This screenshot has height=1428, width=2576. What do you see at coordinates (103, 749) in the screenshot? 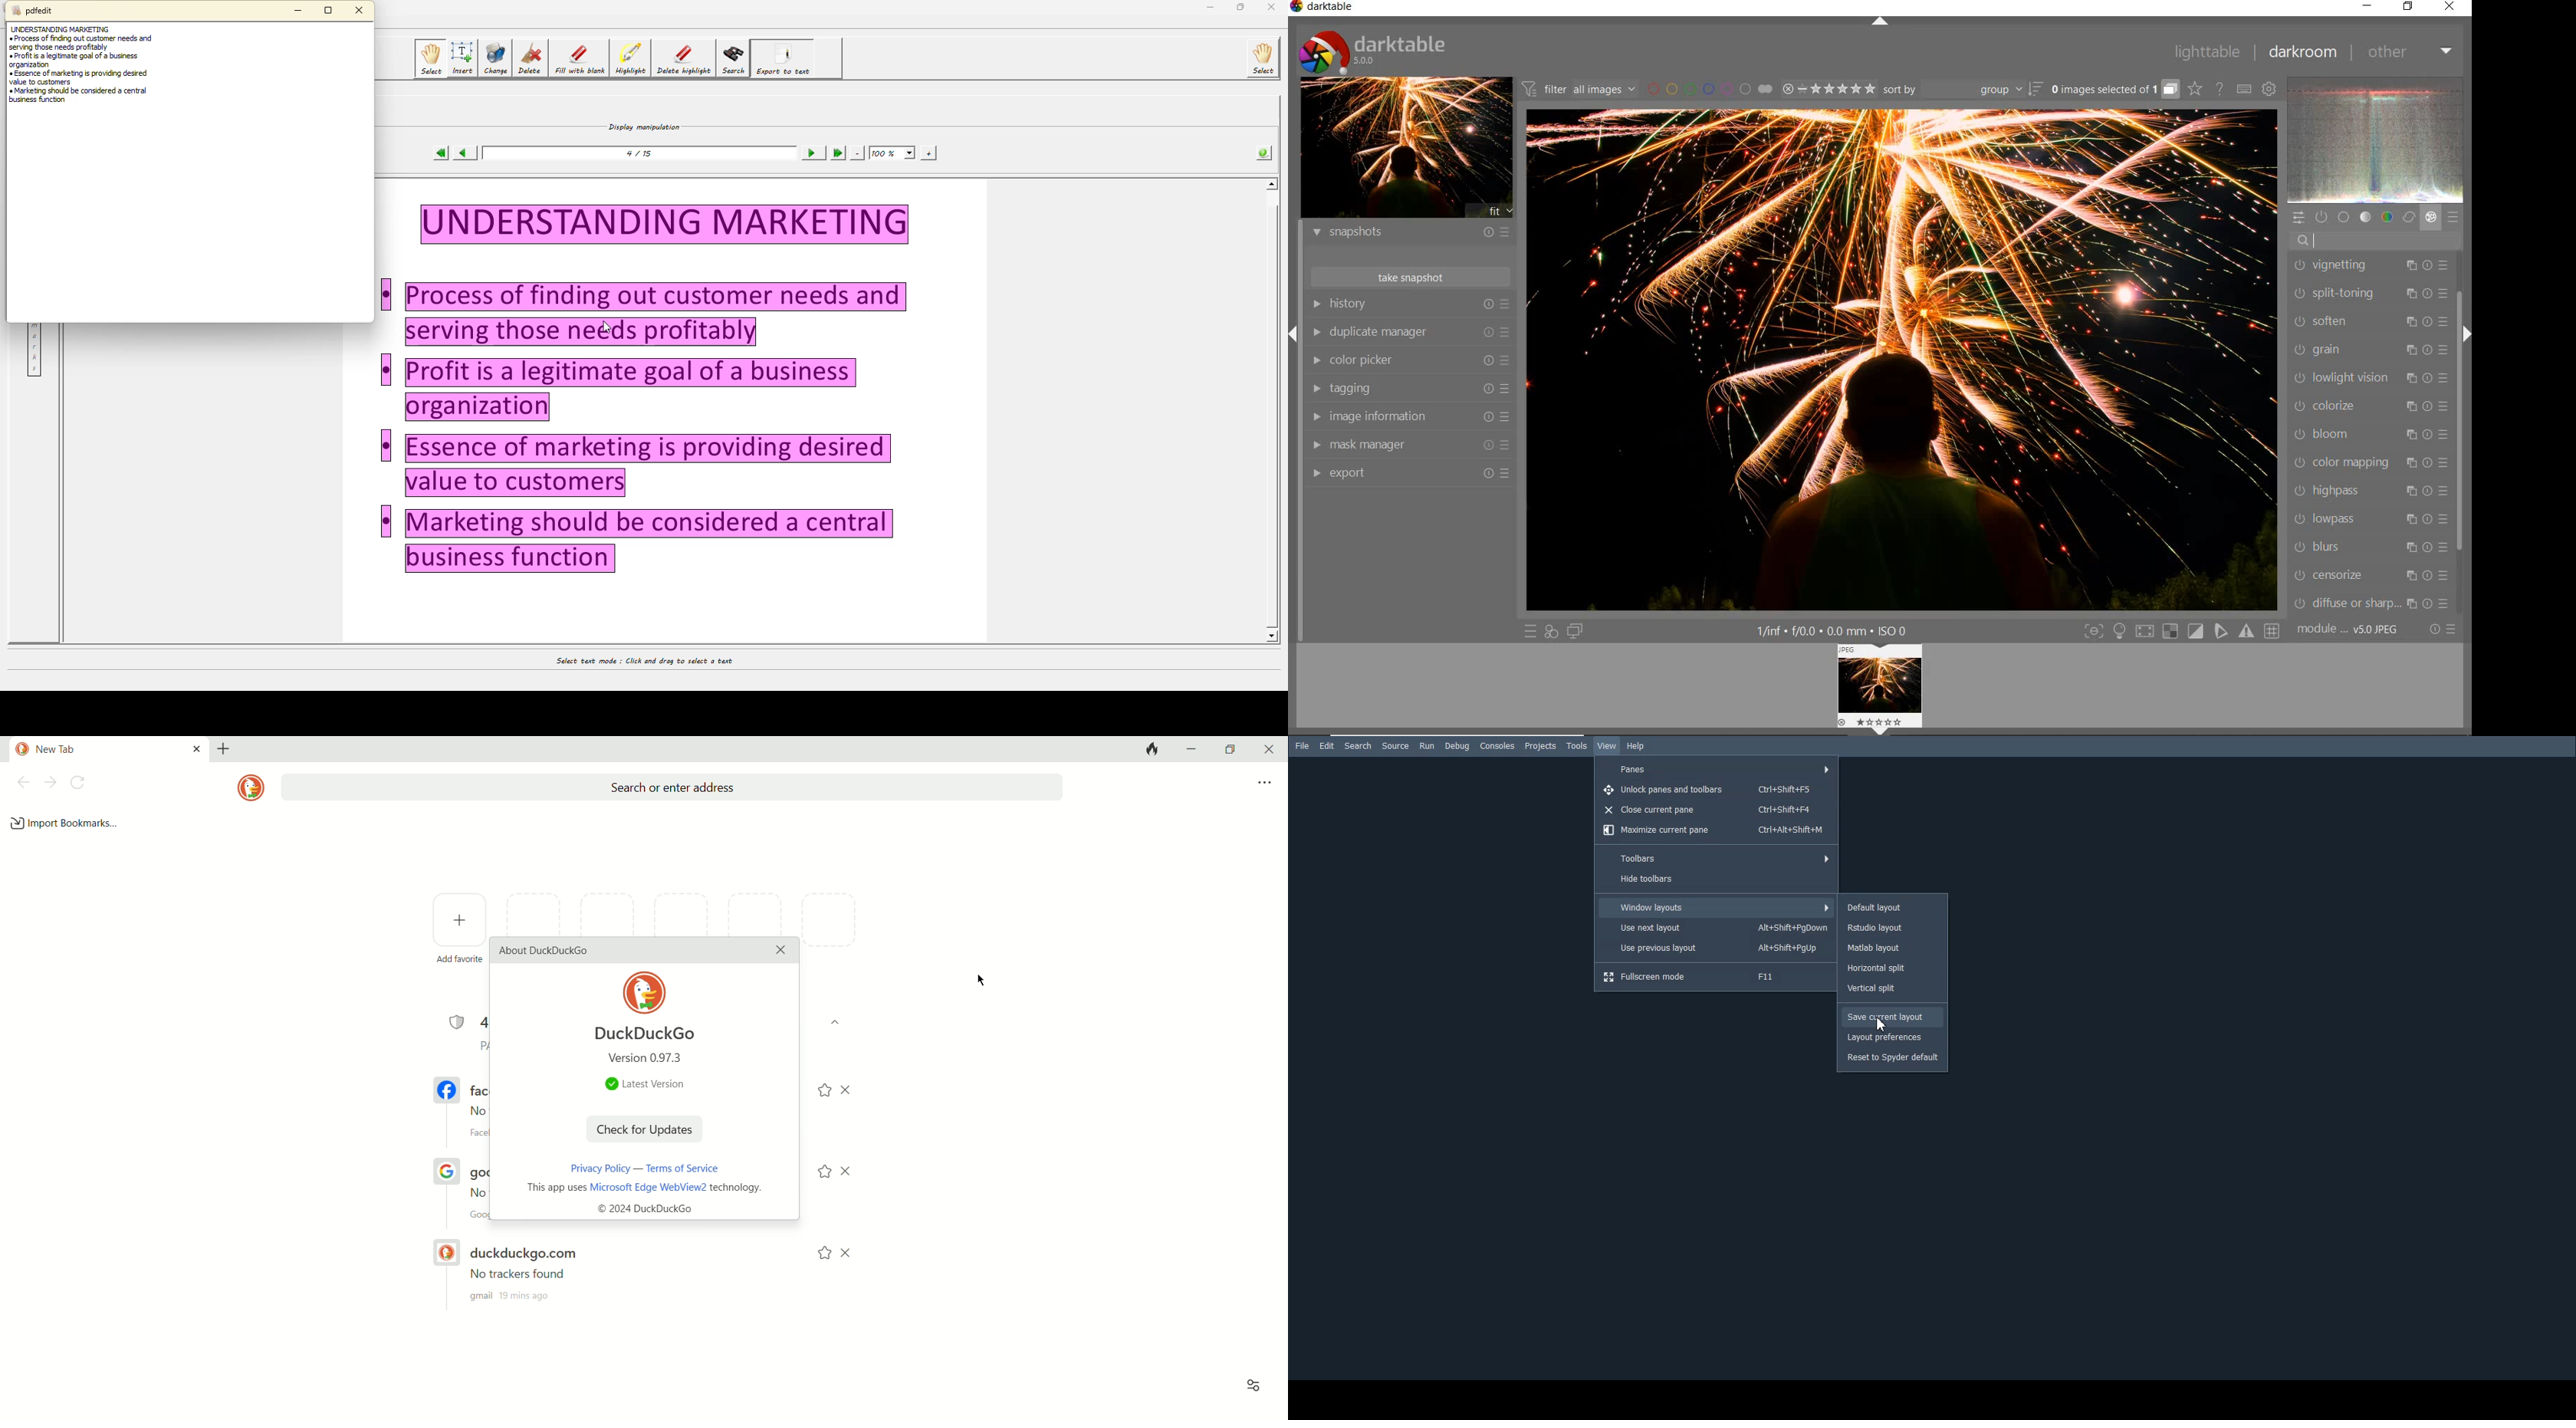
I see `current tab` at bounding box center [103, 749].